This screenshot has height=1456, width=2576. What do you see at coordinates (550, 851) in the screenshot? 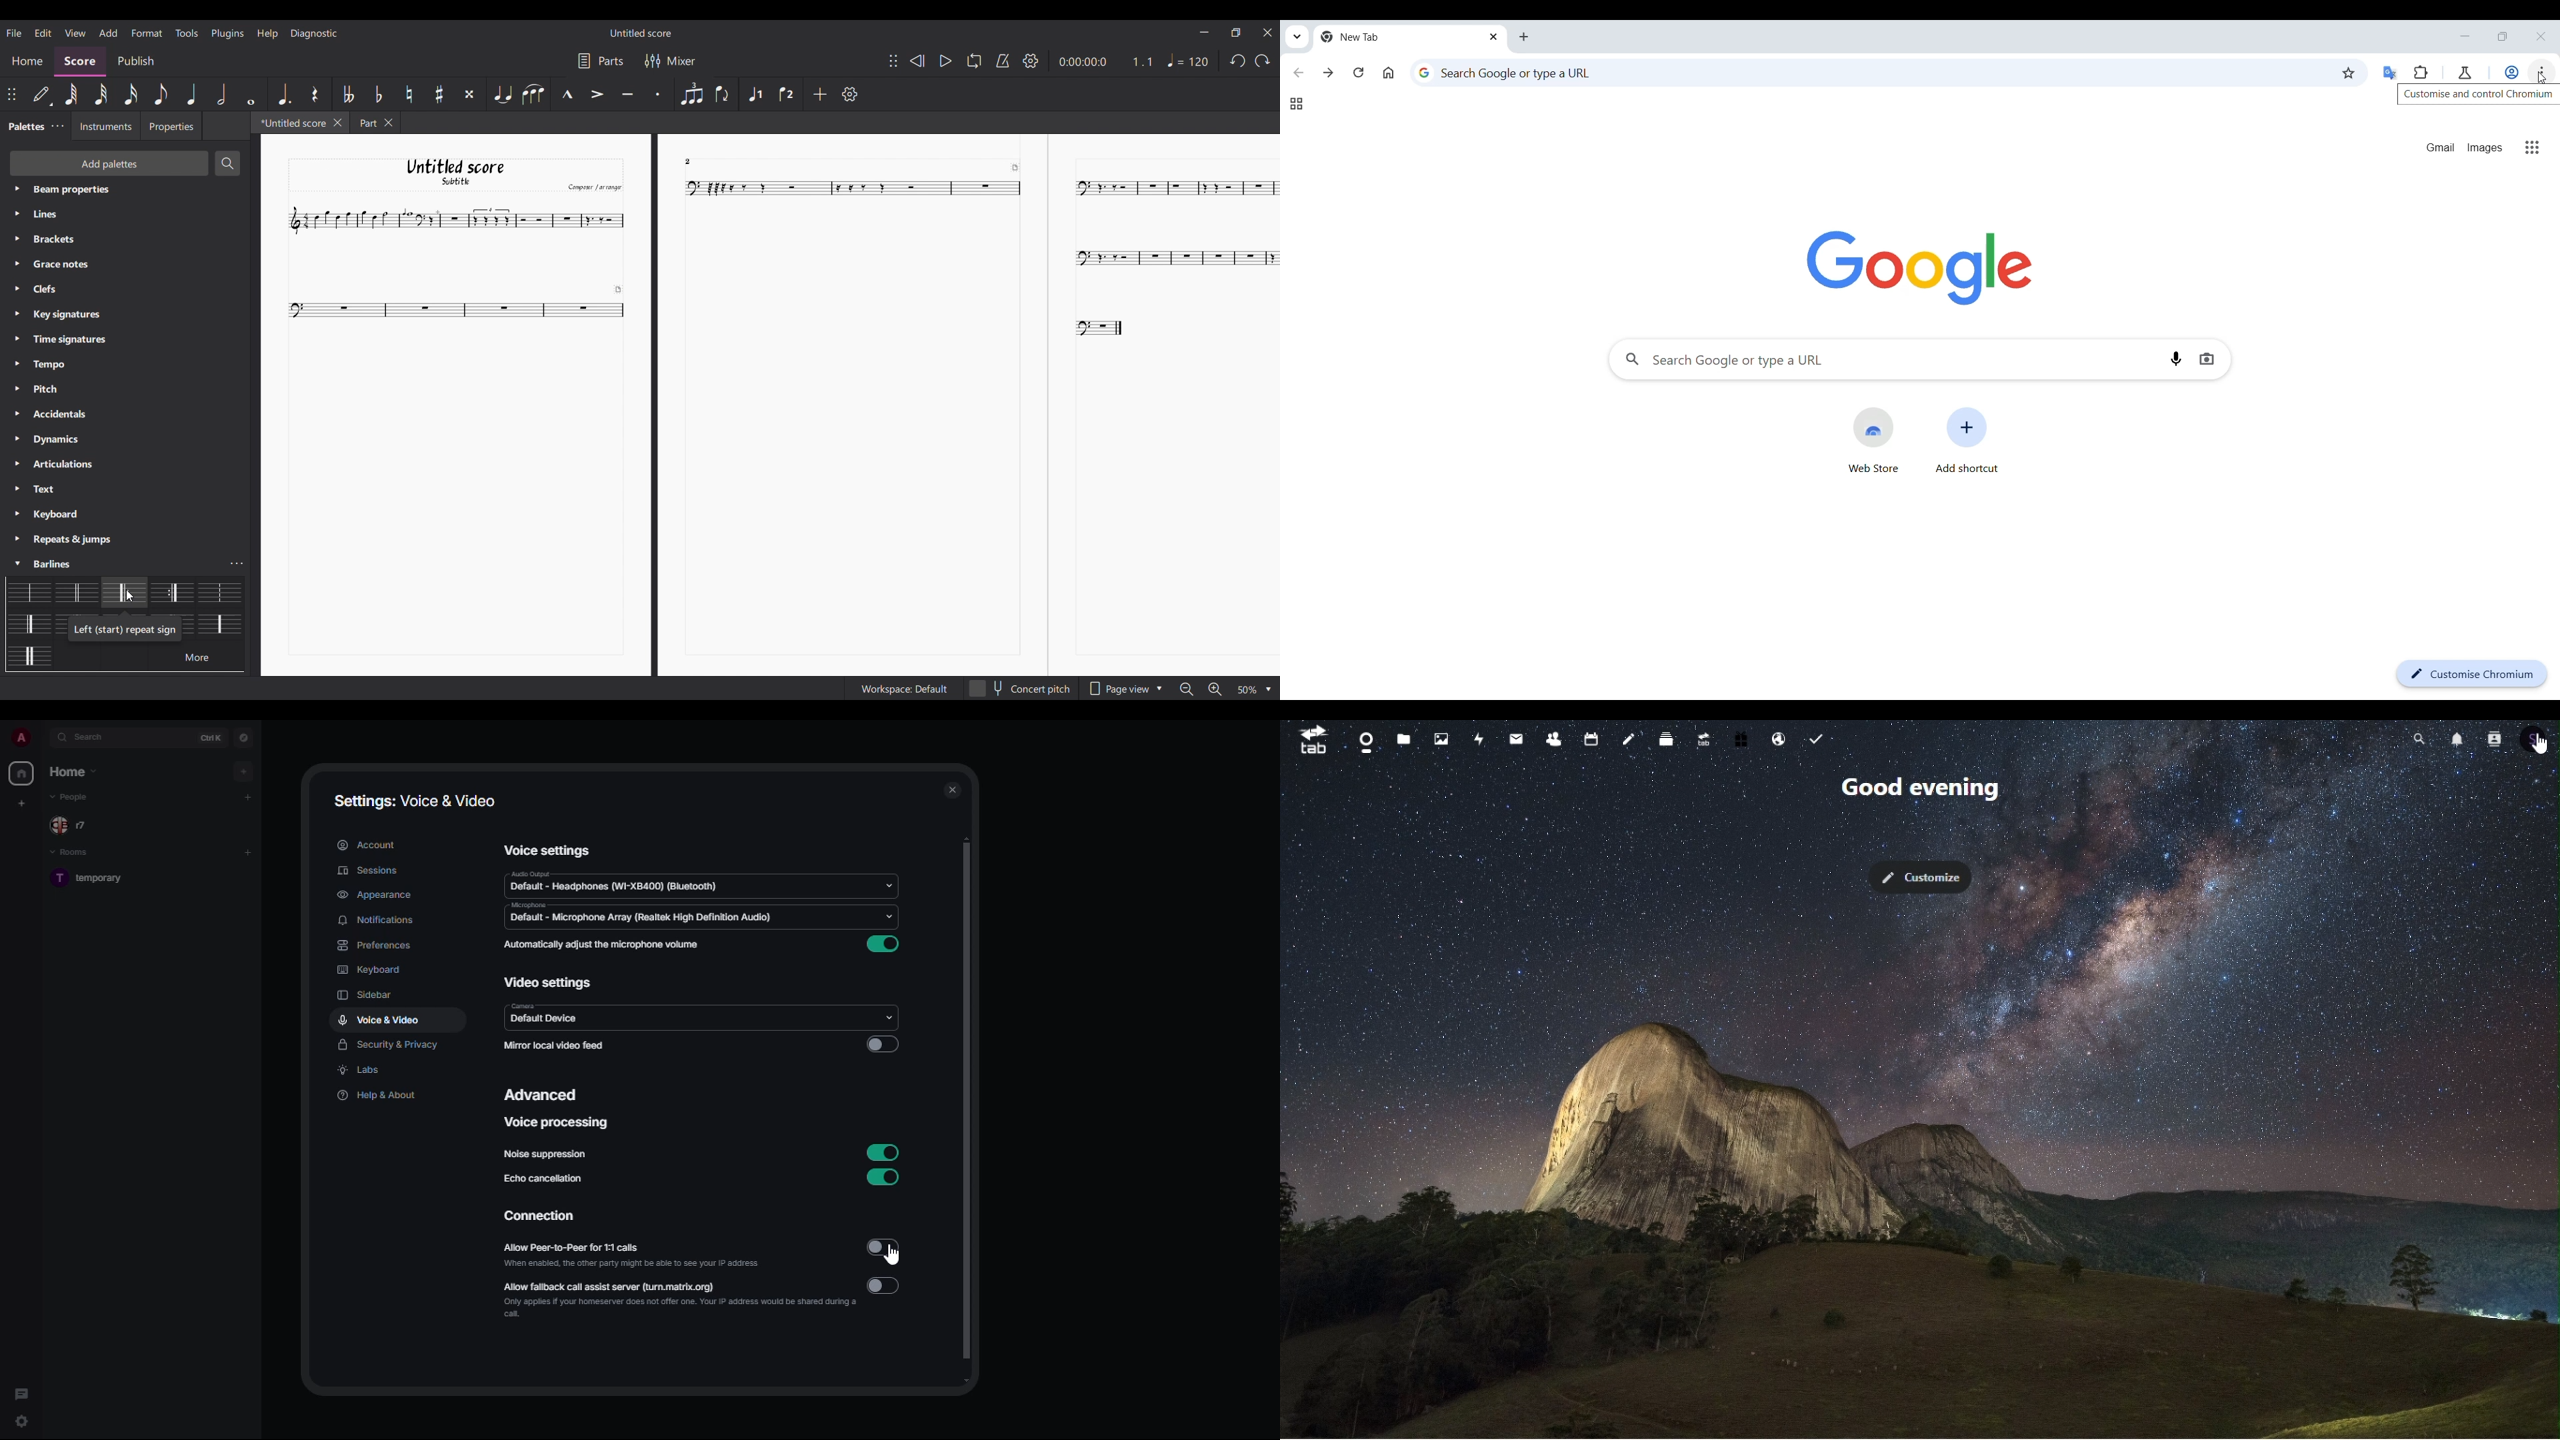
I see `voice settings` at bounding box center [550, 851].